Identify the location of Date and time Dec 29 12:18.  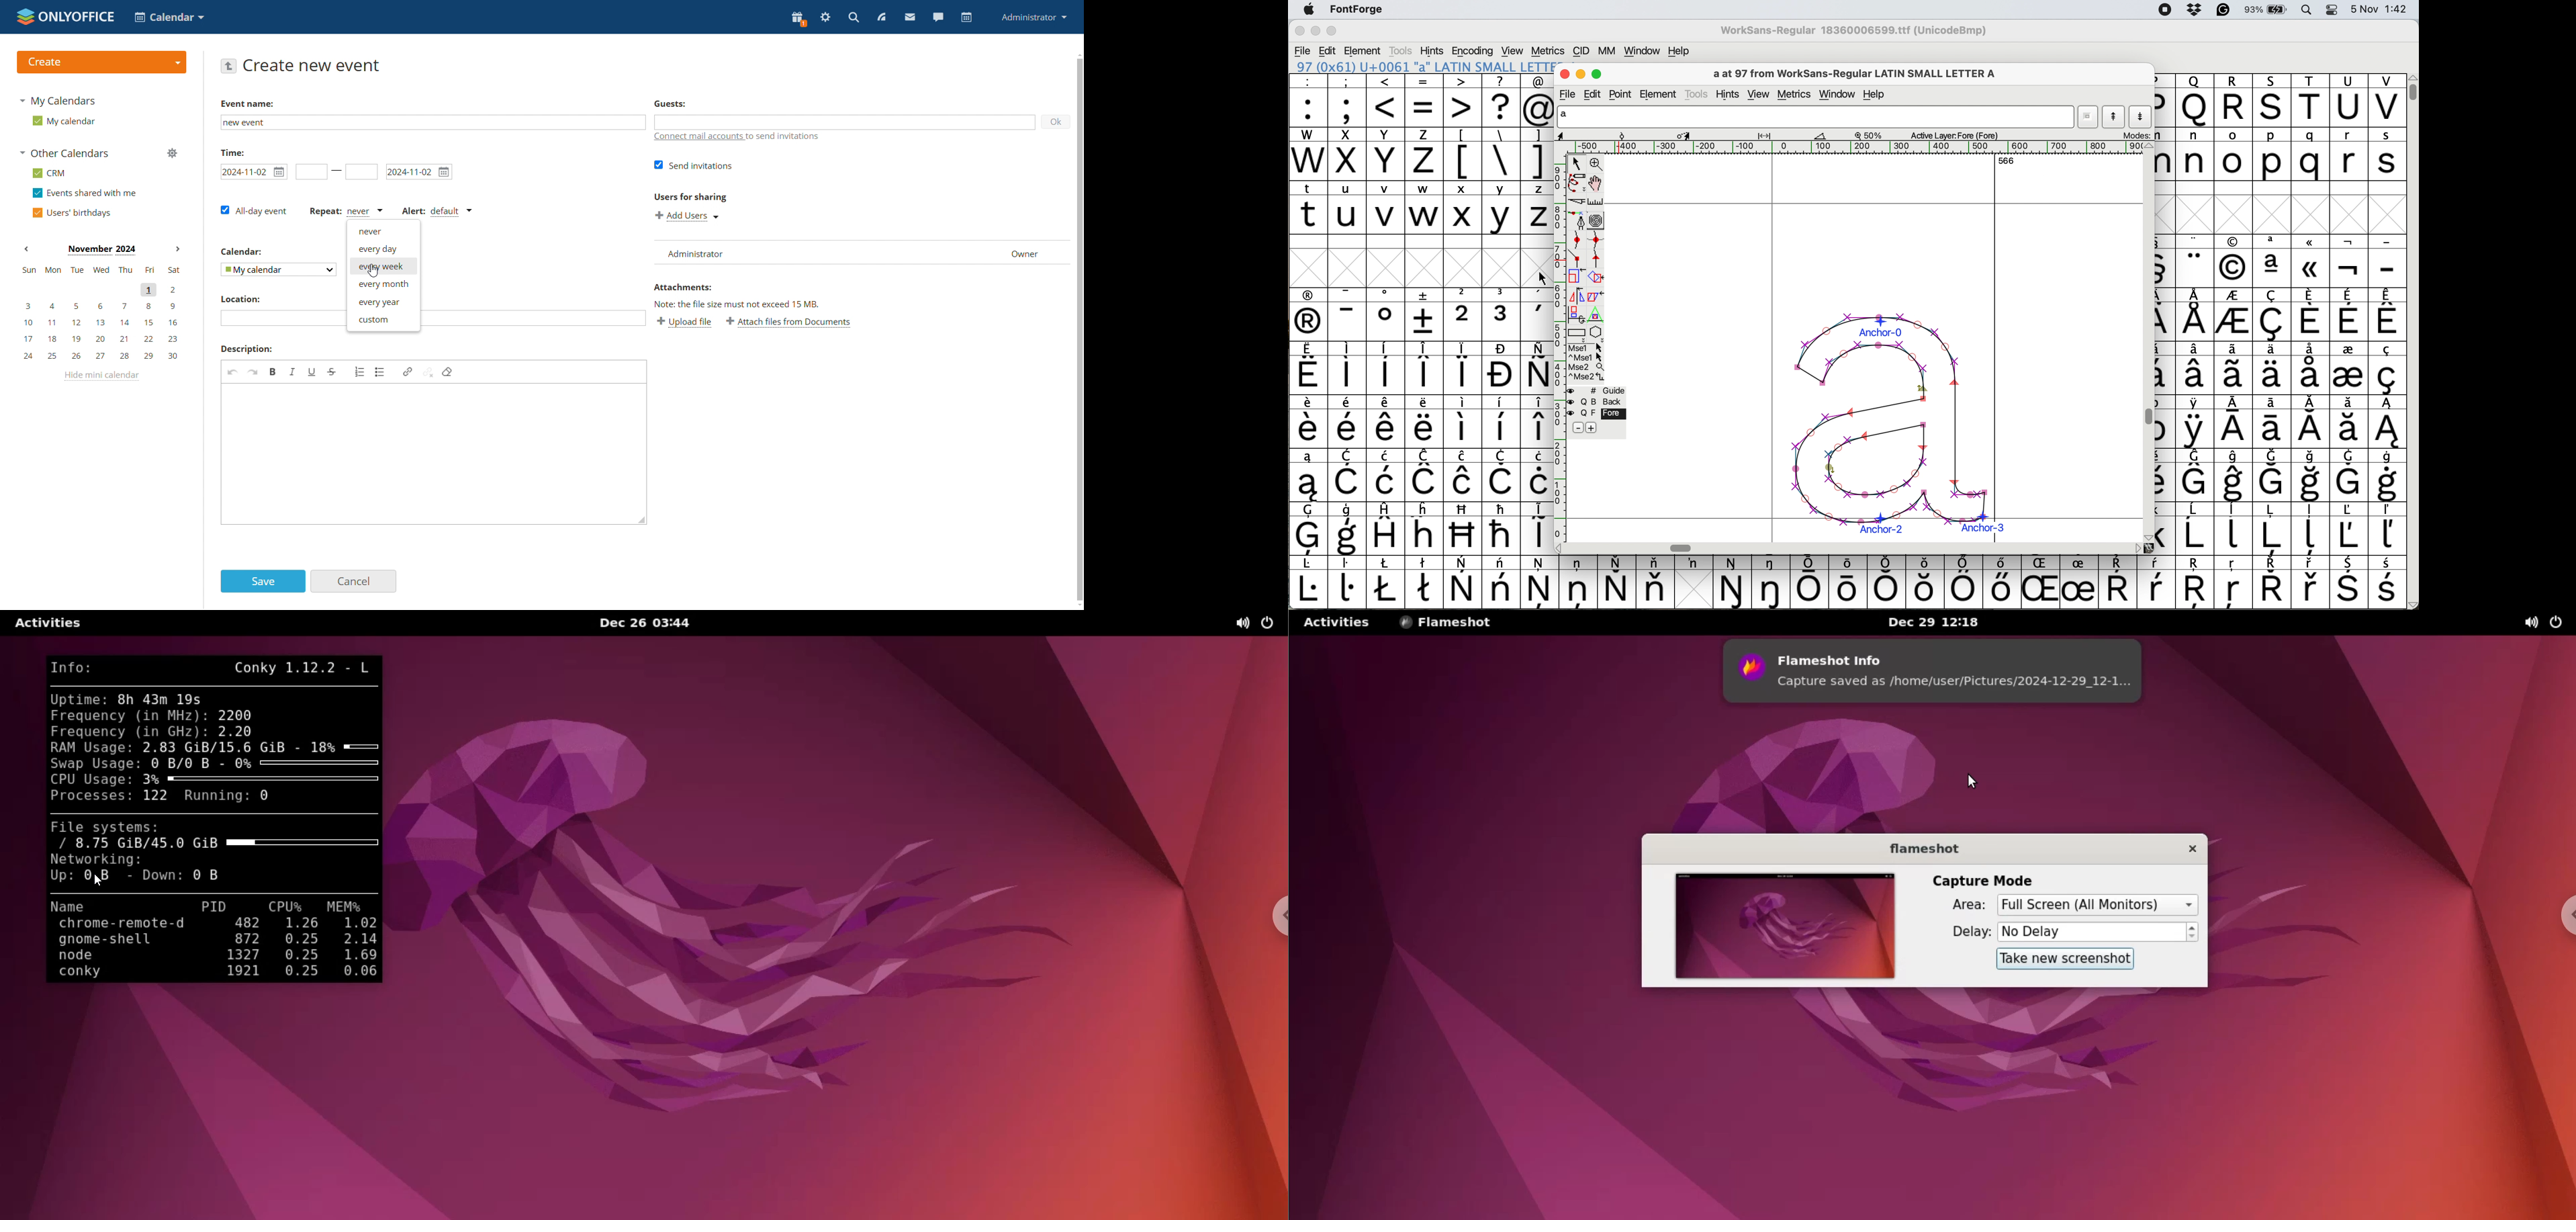
(1935, 623).